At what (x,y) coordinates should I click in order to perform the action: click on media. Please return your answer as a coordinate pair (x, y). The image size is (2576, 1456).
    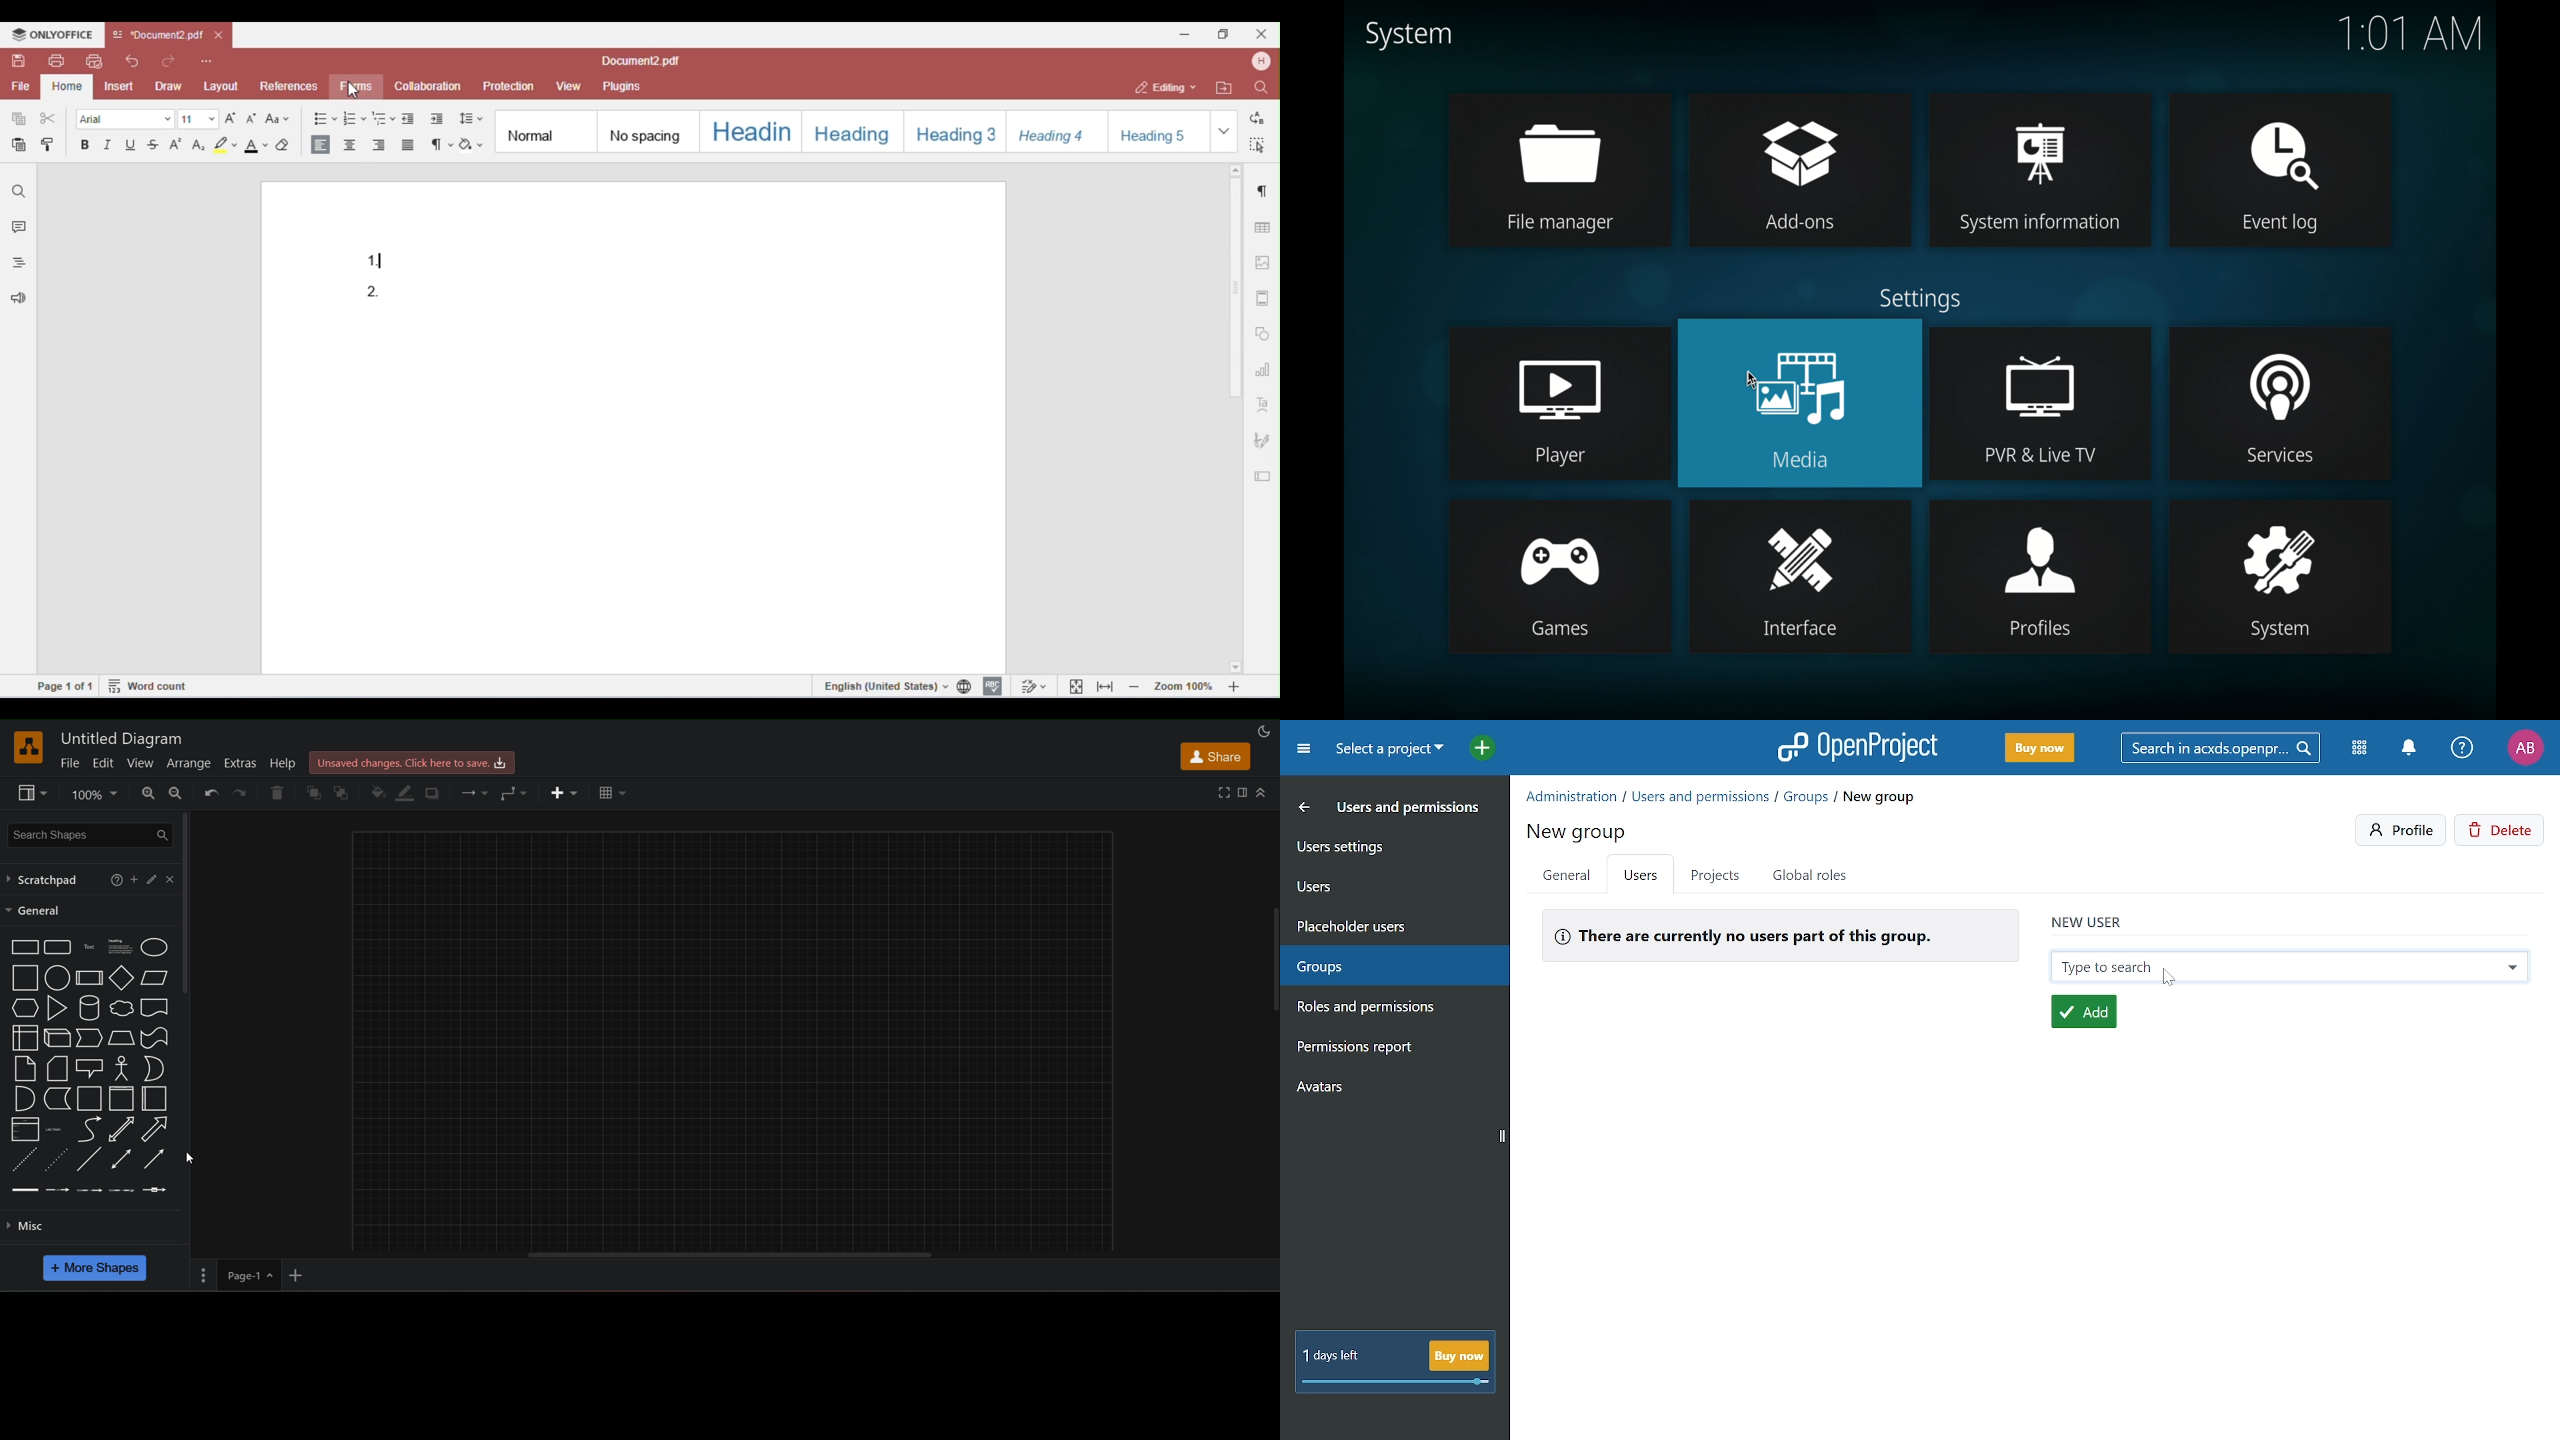
    Looking at the image, I should click on (1799, 373).